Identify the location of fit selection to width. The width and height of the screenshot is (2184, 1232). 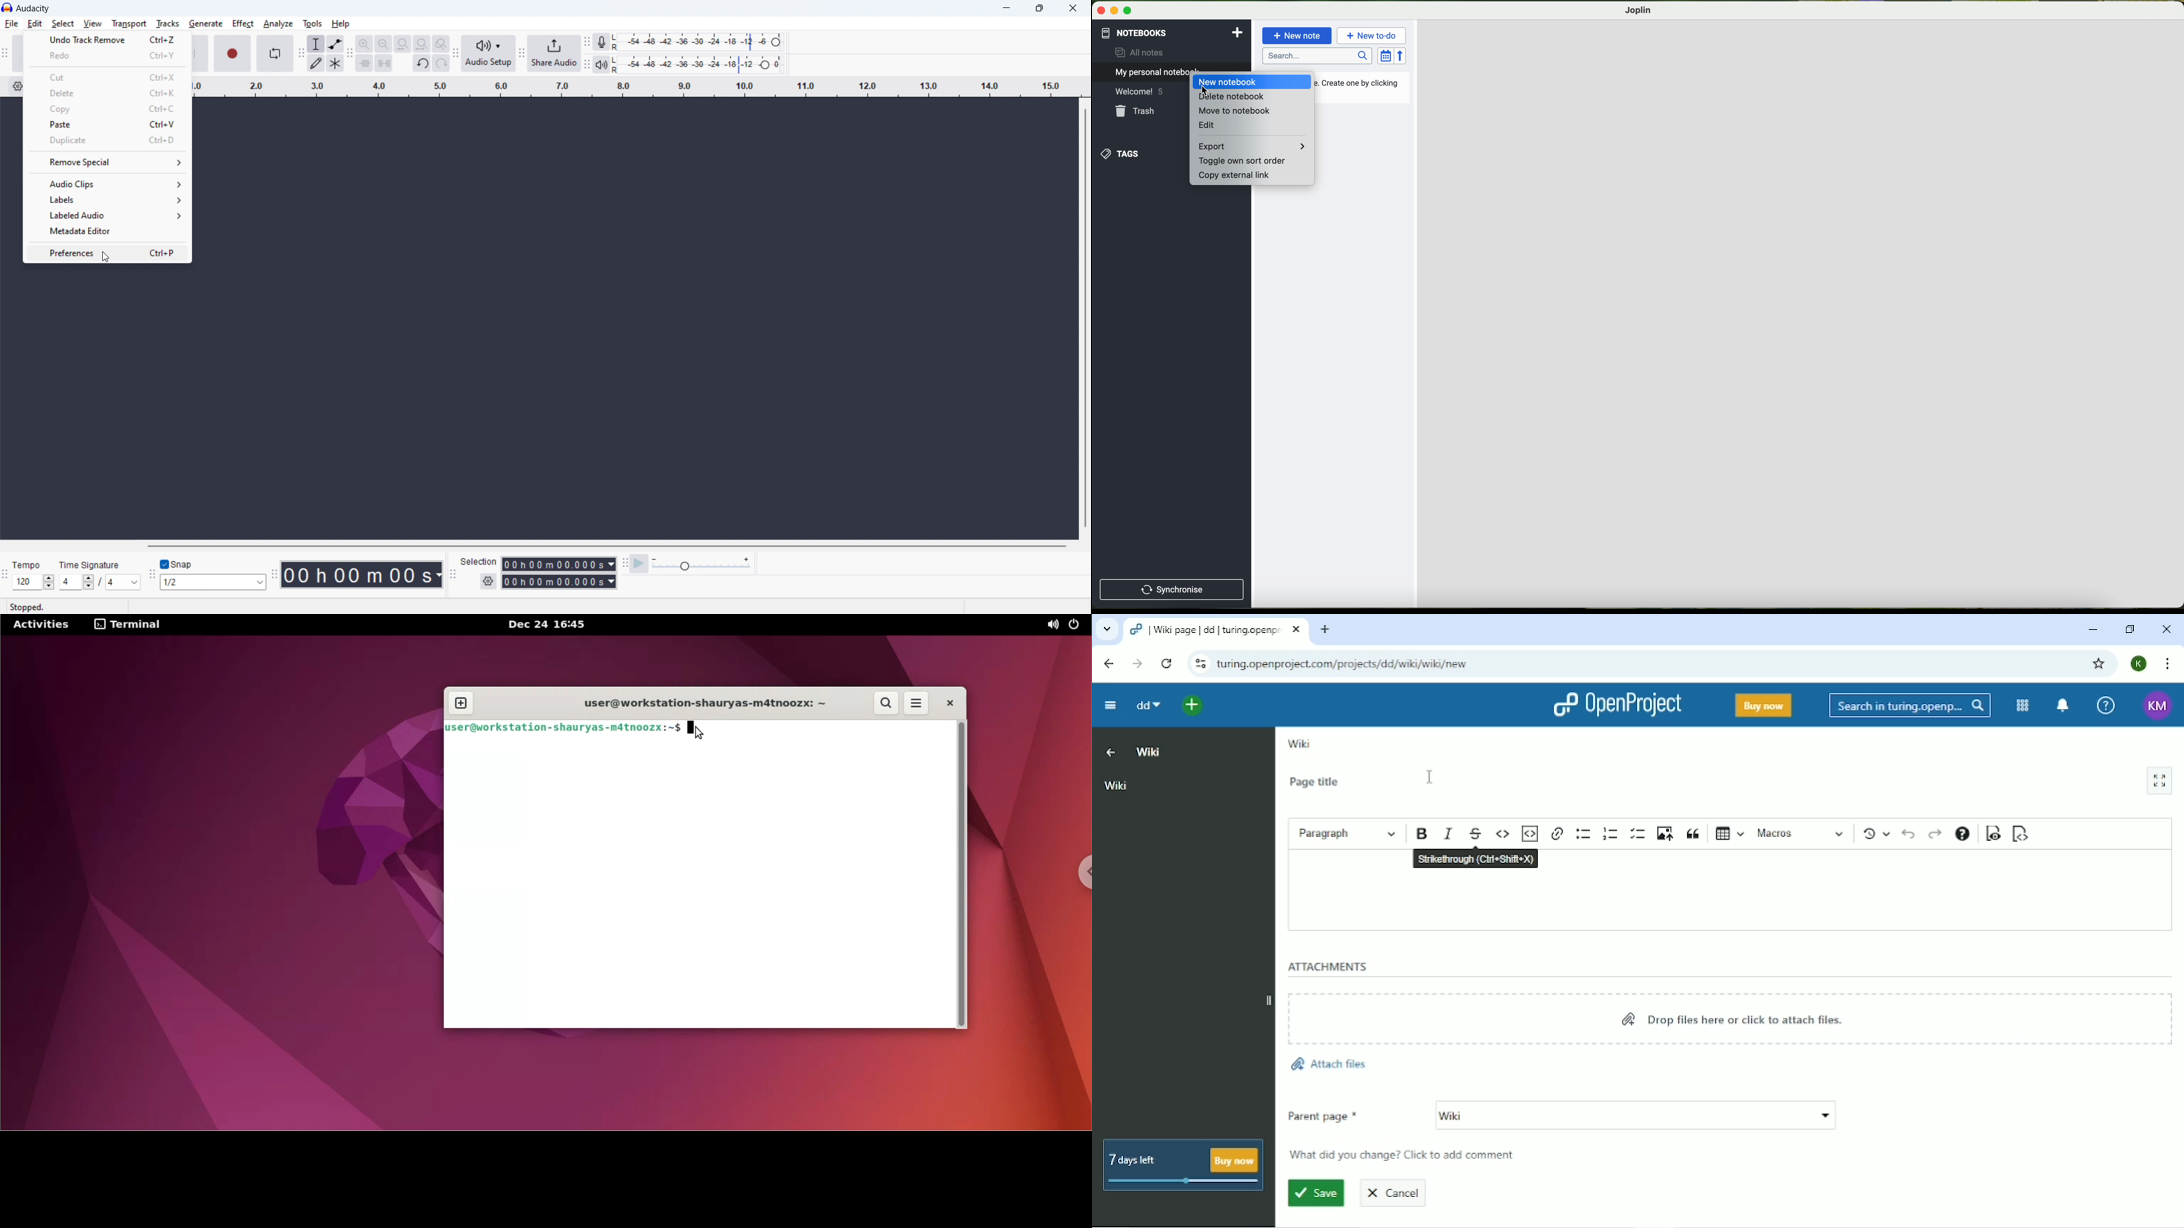
(403, 44).